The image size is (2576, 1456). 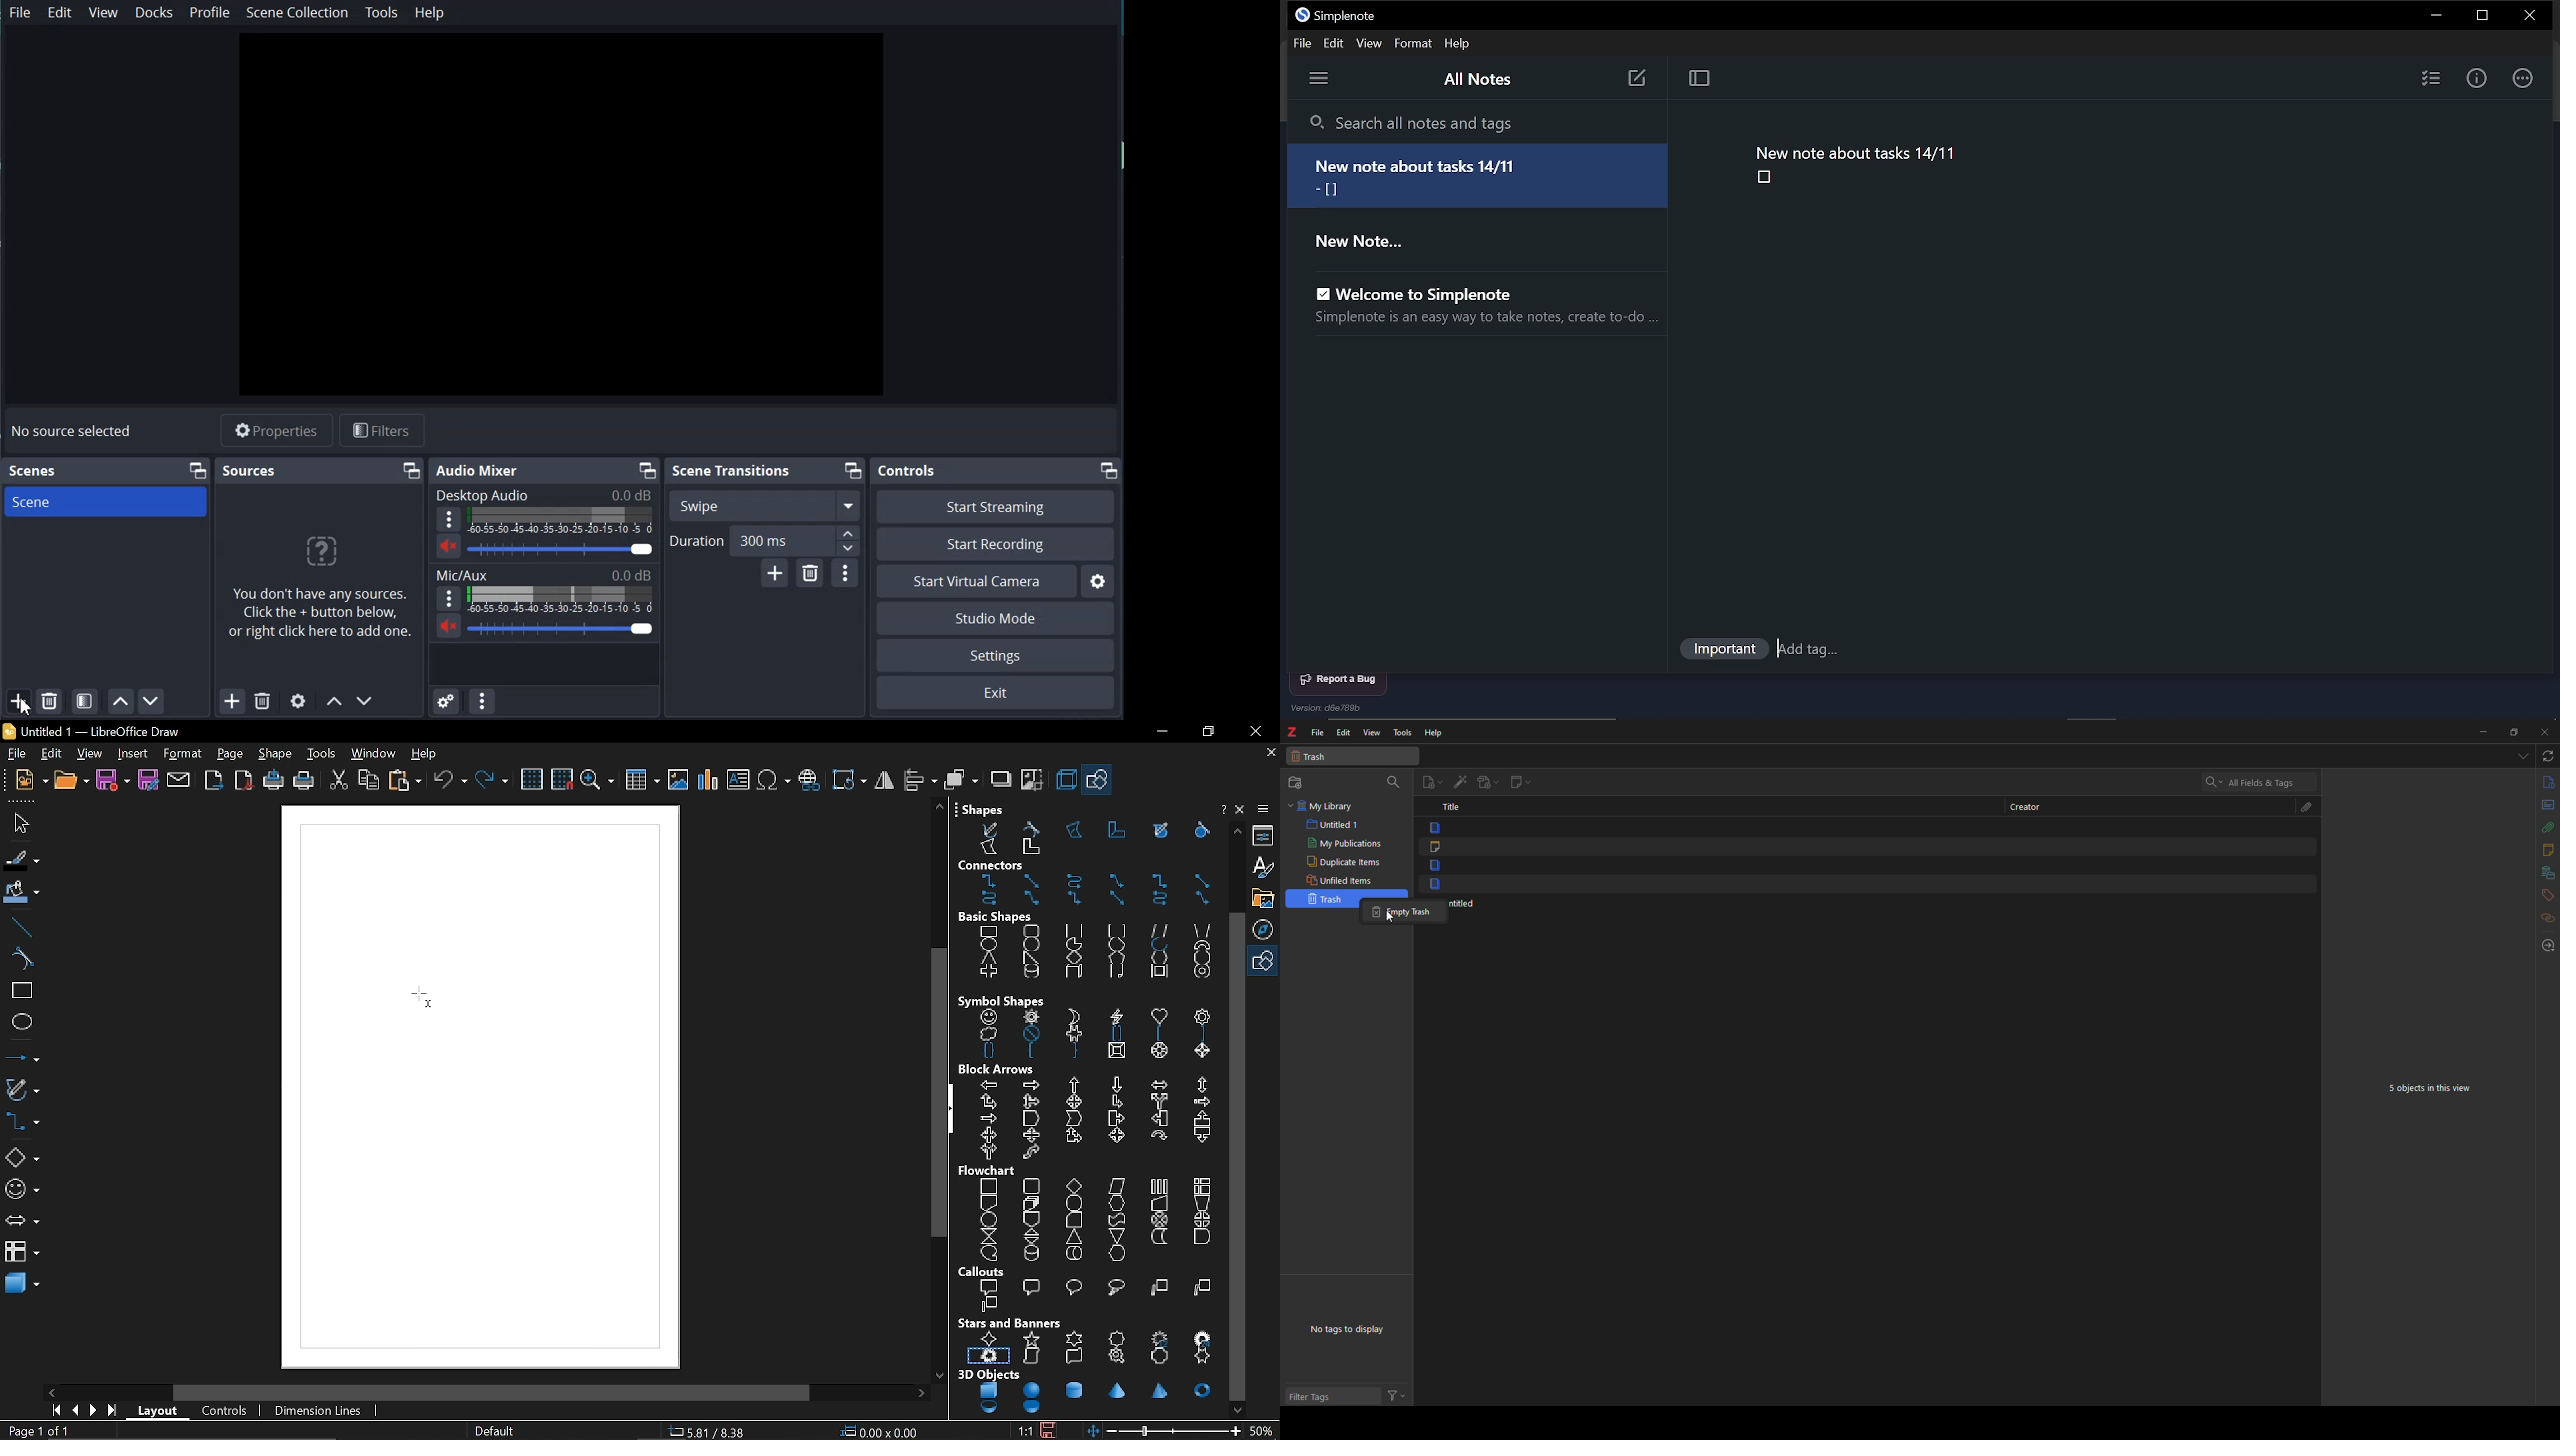 I want to click on help, so click(x=426, y=754).